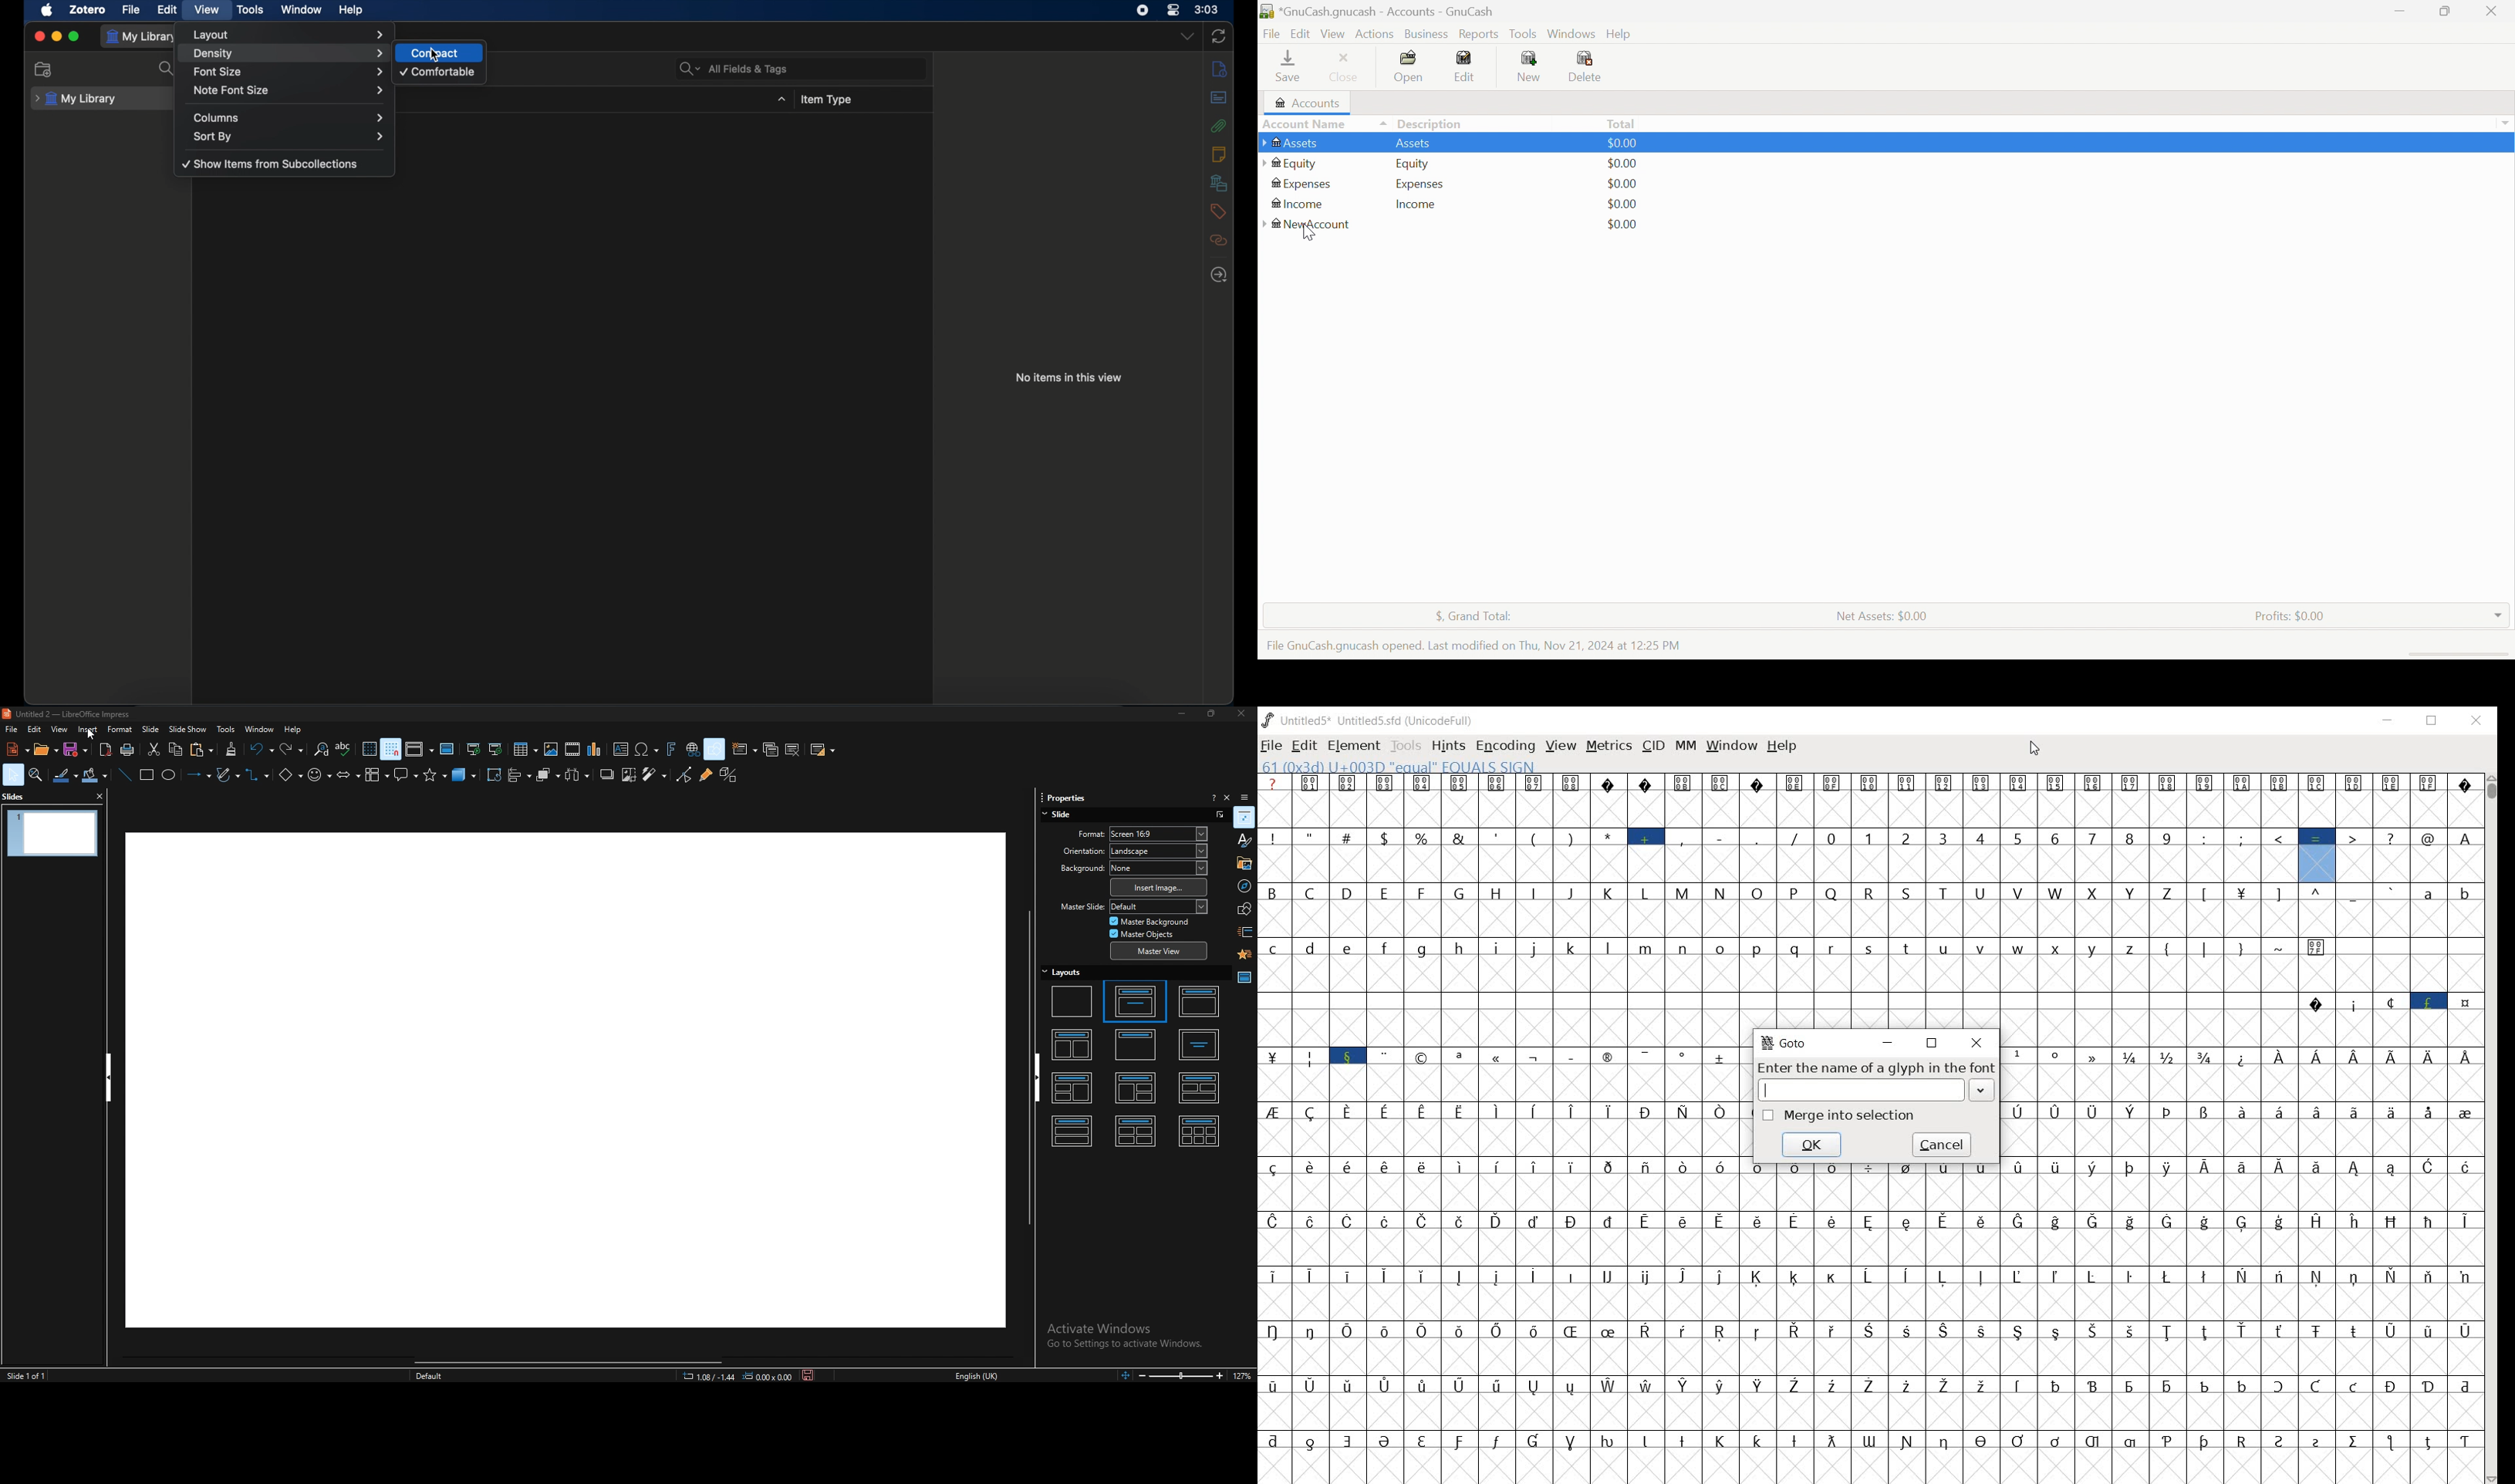 This screenshot has width=2520, height=1484. What do you see at coordinates (1622, 184) in the screenshot?
I see `$0.00` at bounding box center [1622, 184].